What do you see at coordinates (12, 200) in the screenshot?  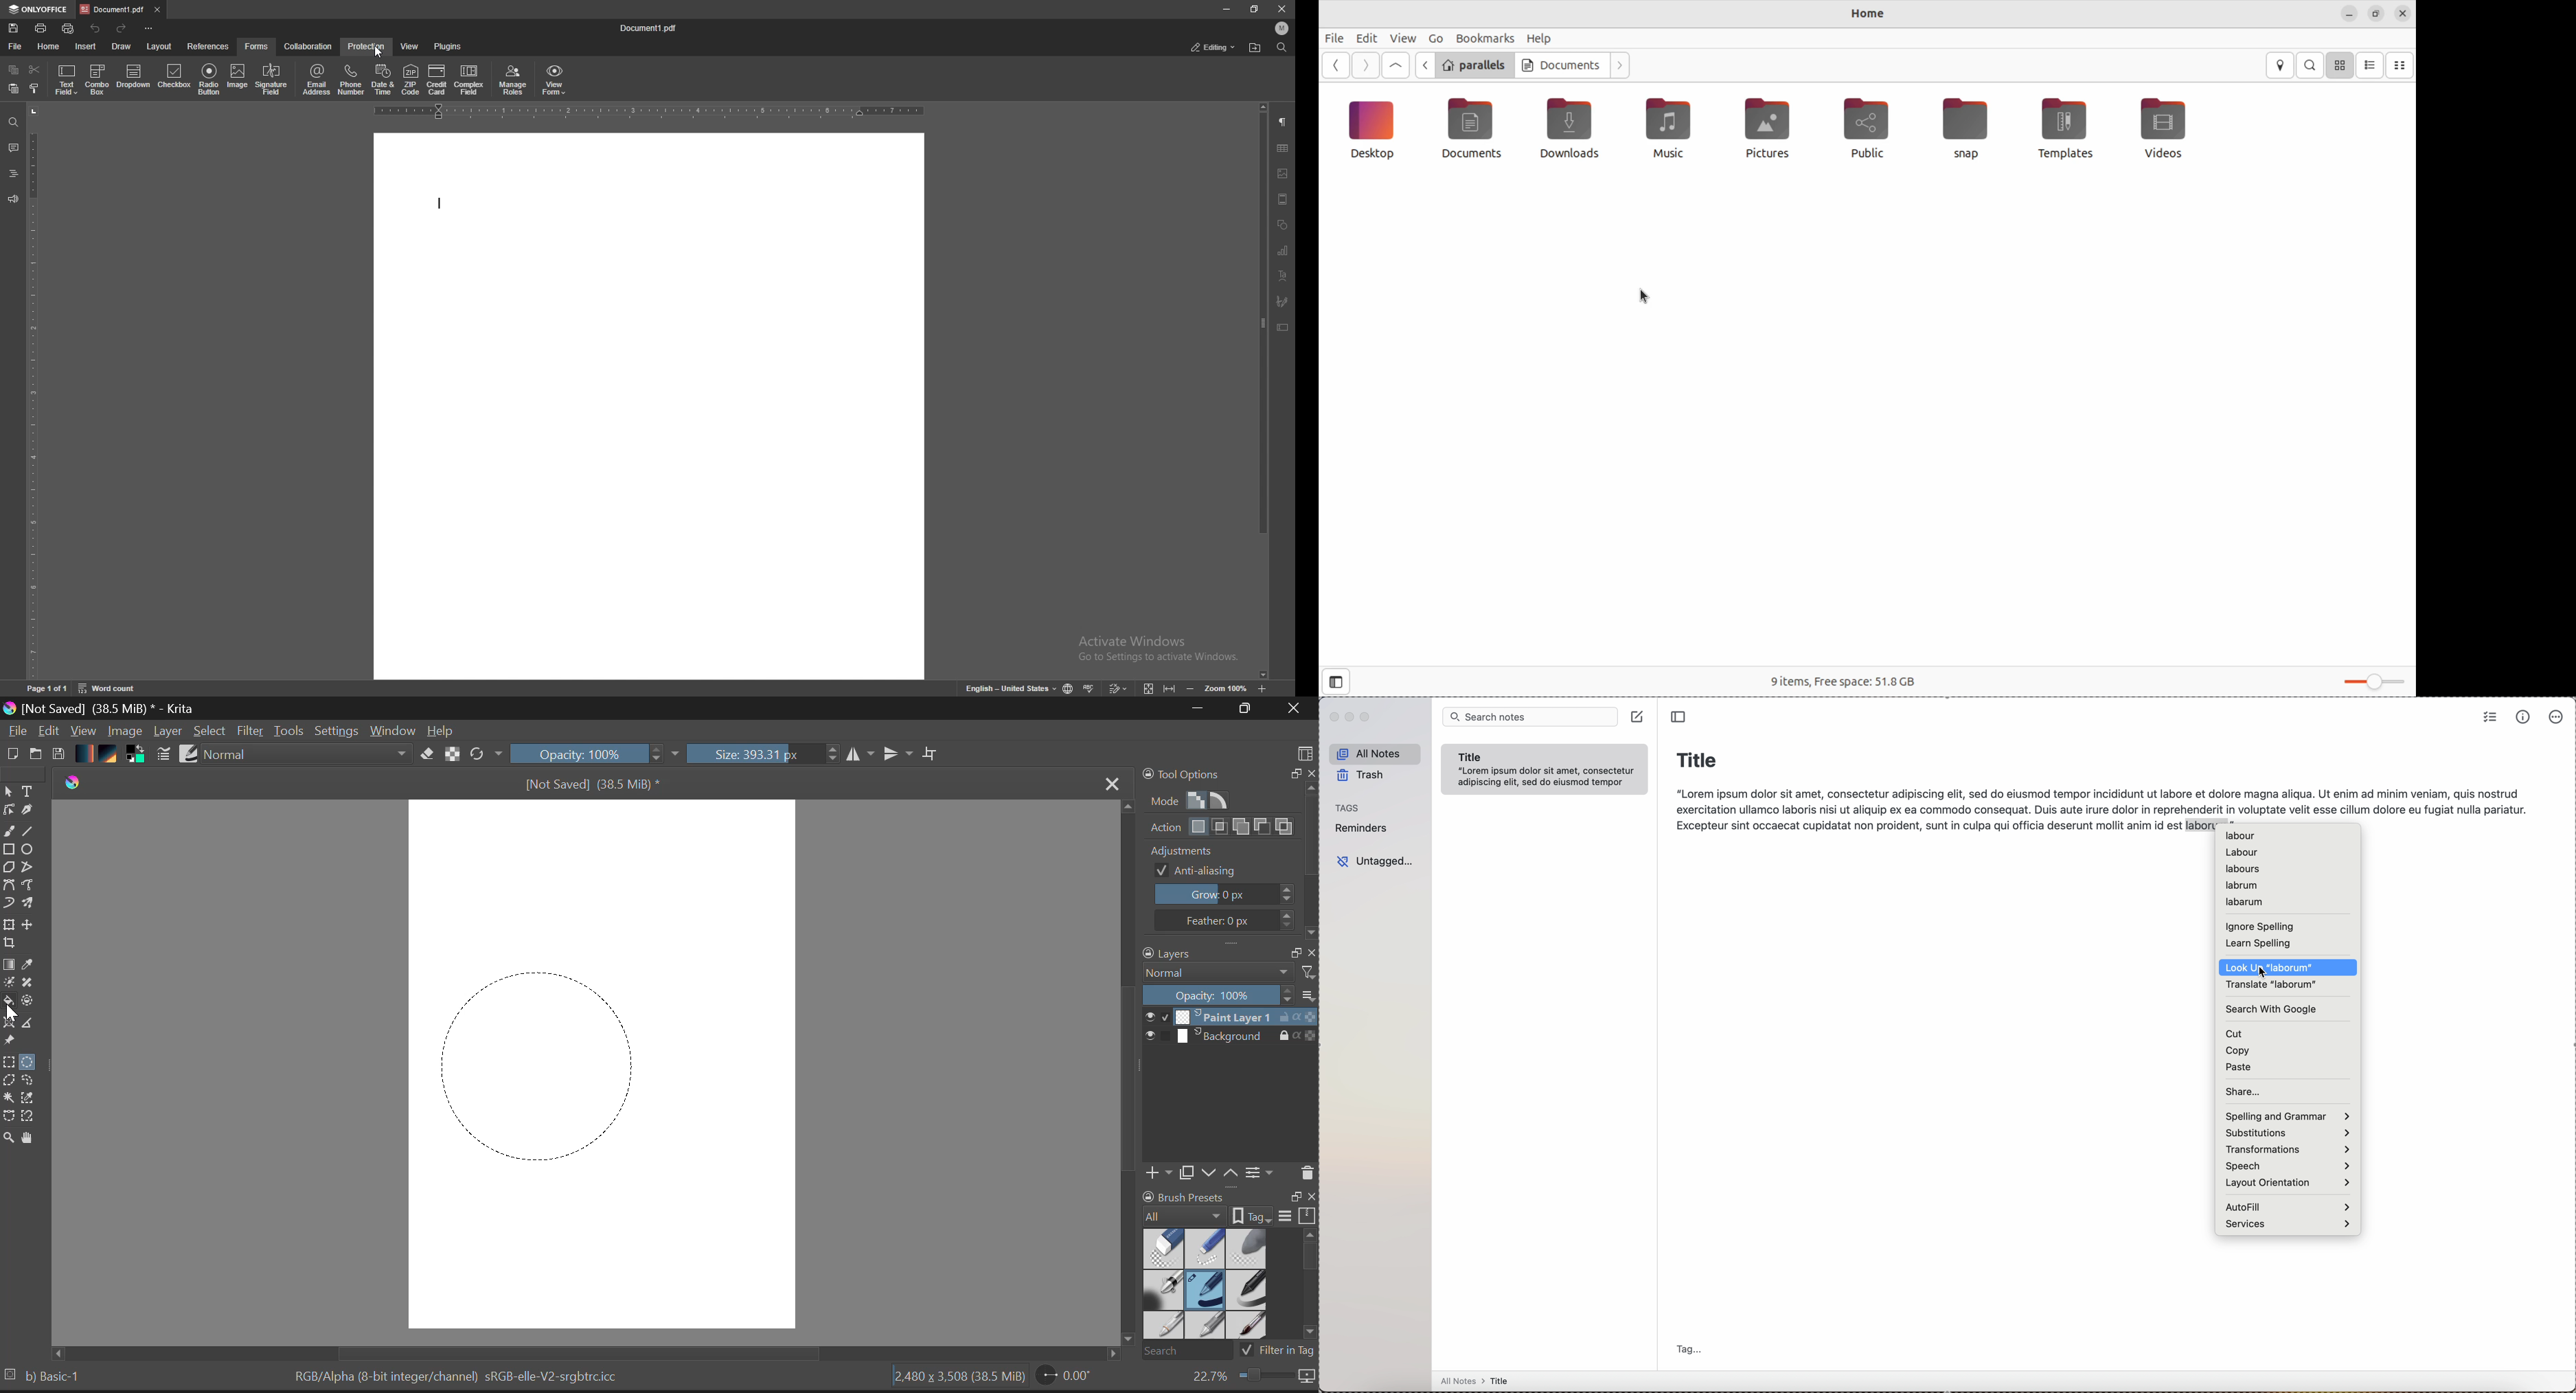 I see `feedback` at bounding box center [12, 200].